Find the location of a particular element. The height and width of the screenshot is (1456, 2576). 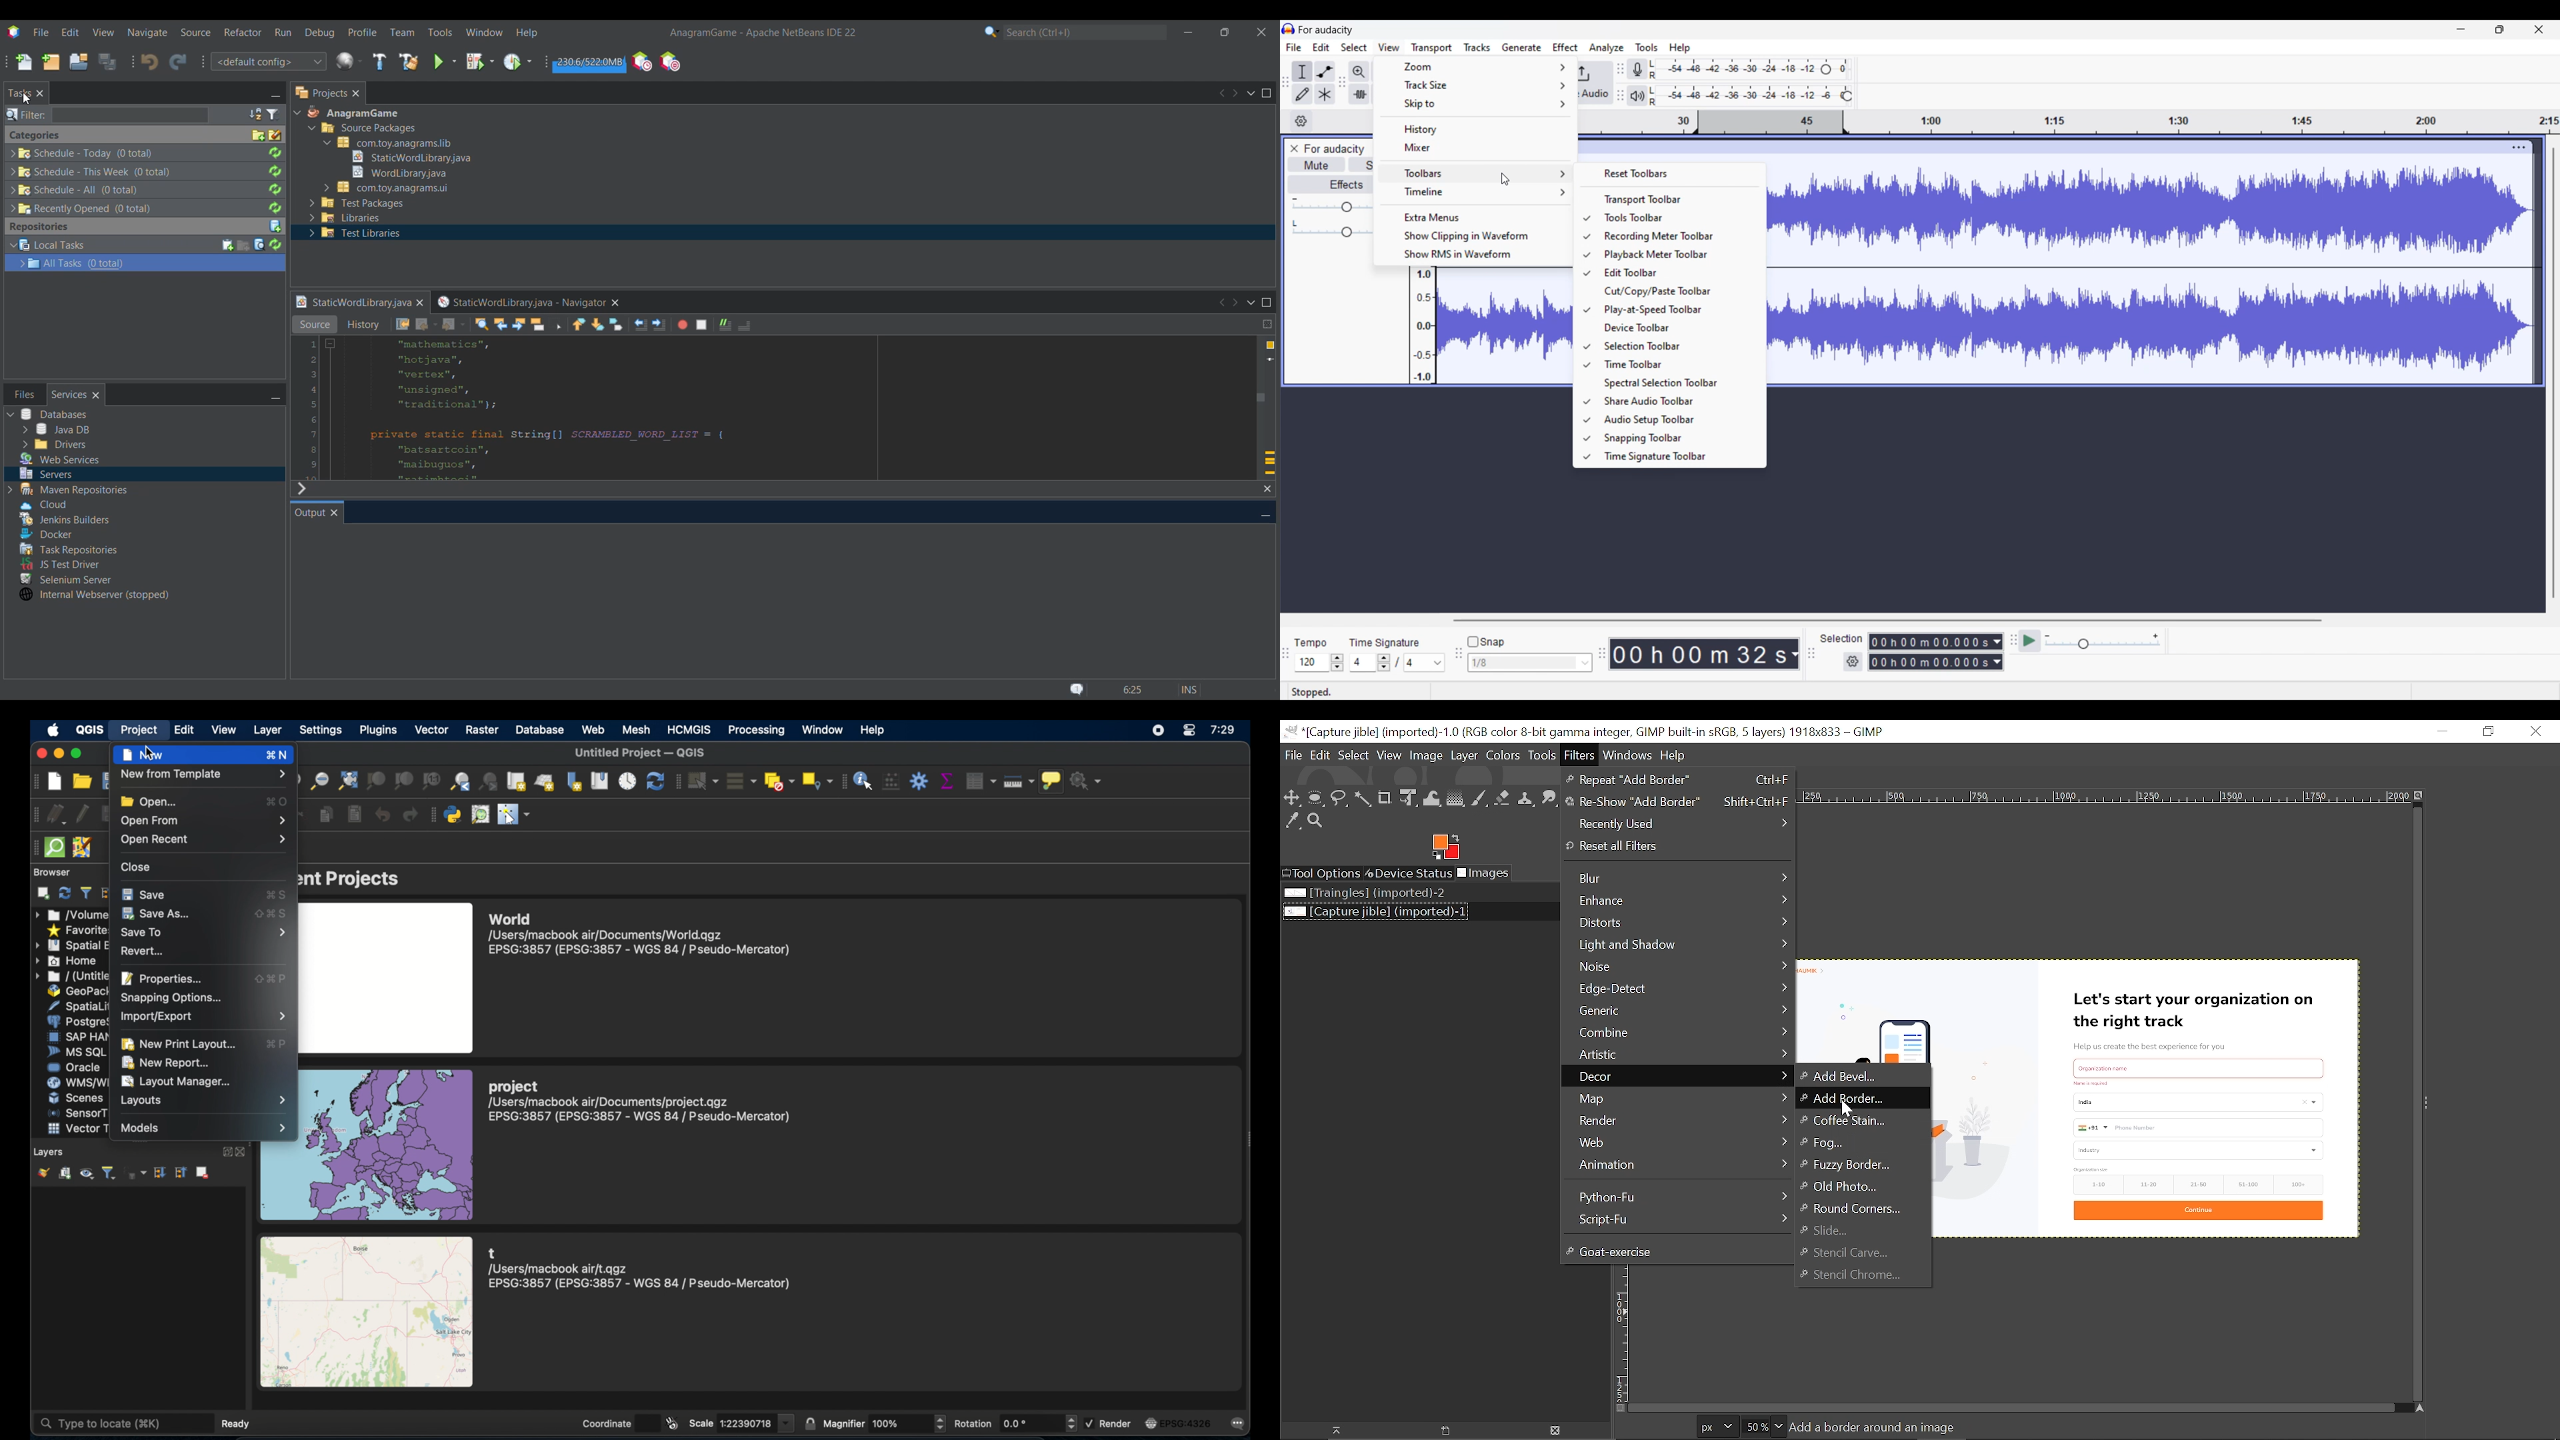

Spectral selection toolbar is located at coordinates (1677, 383).